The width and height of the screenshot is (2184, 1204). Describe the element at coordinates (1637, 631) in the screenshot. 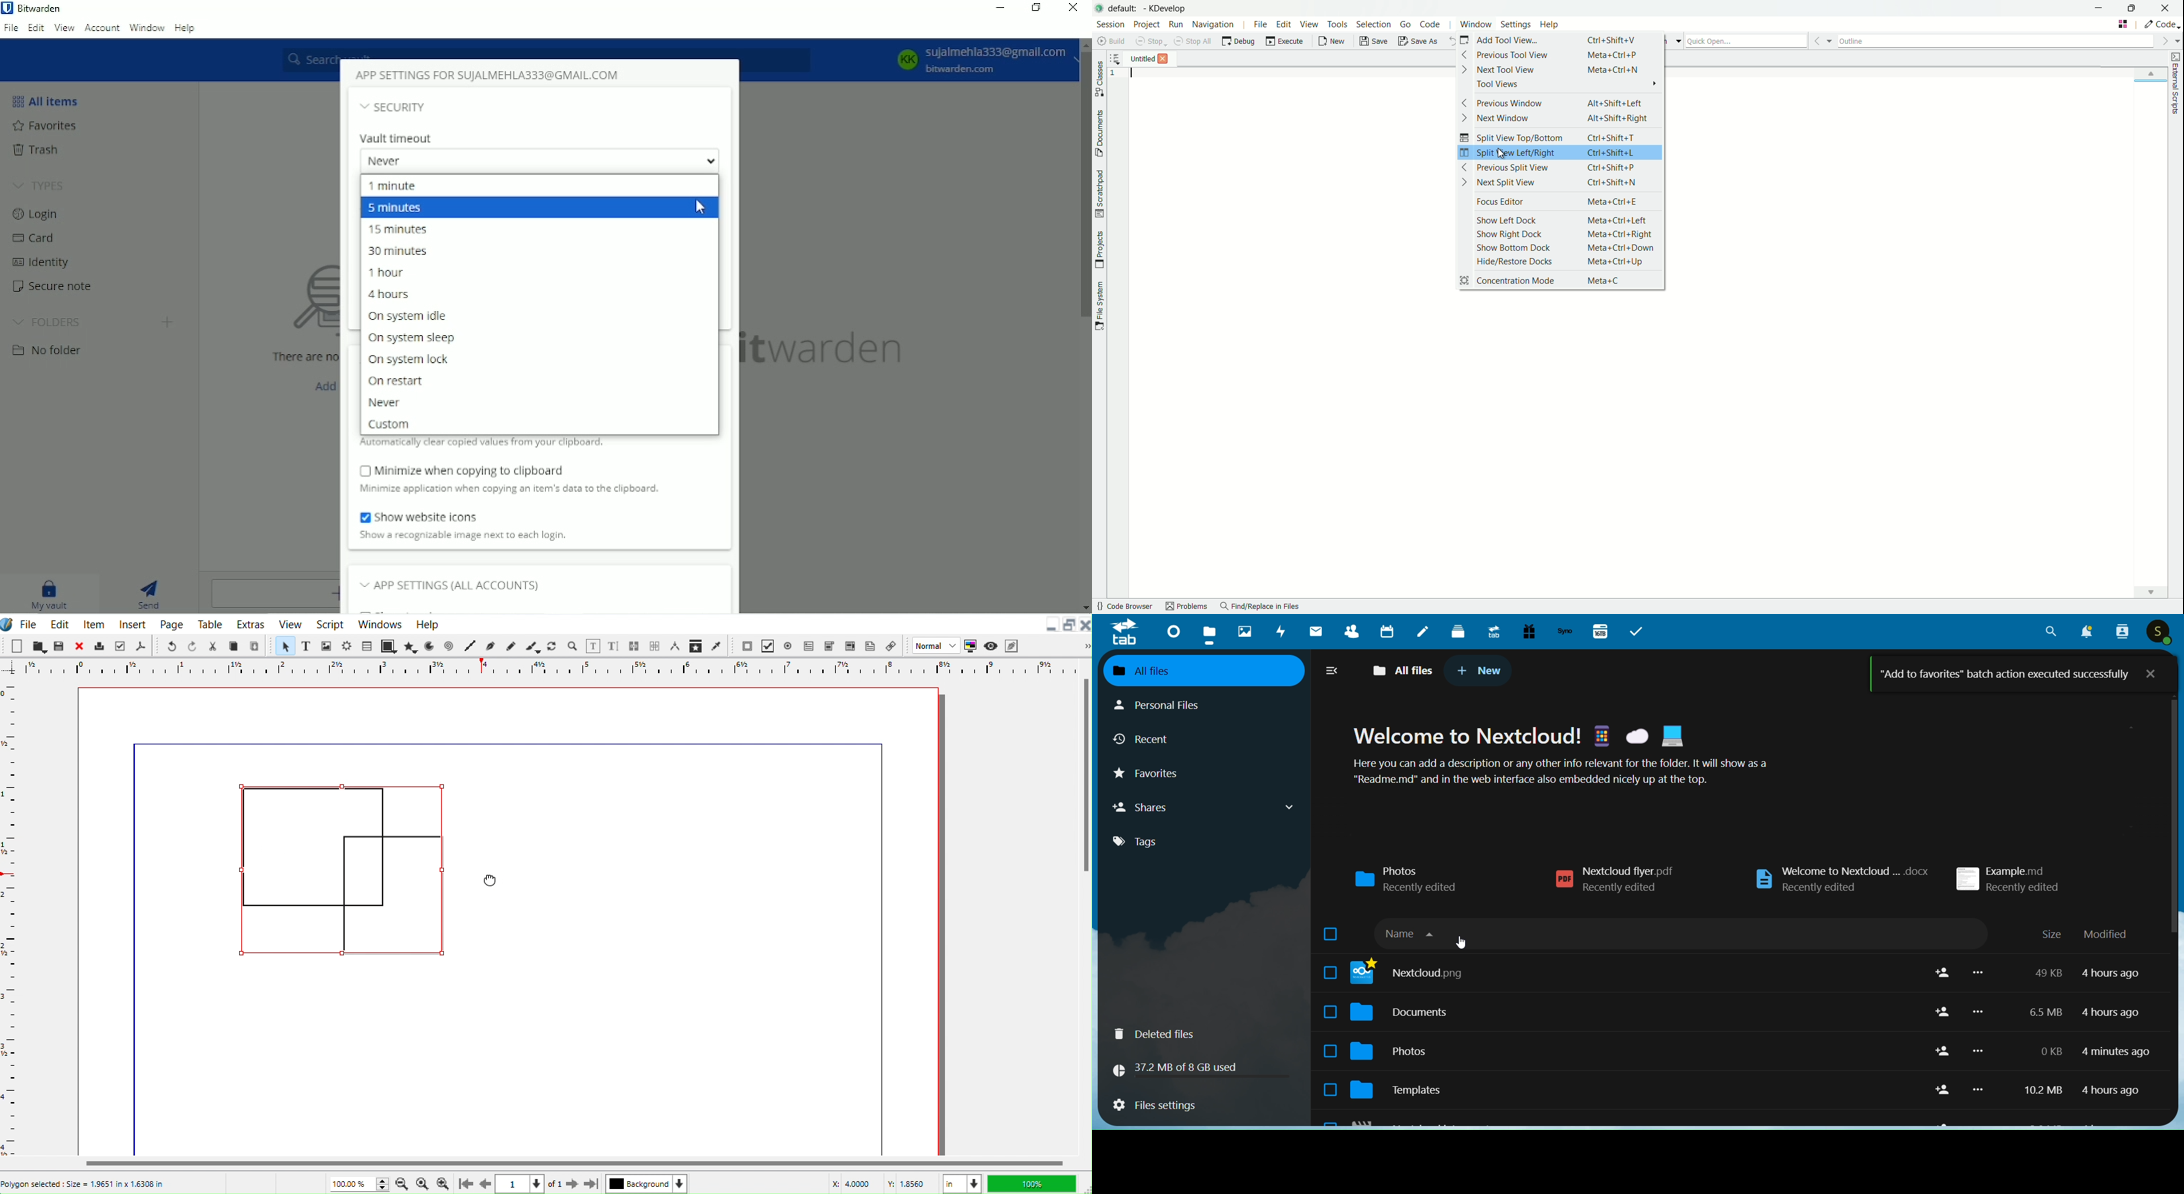

I see `task` at that location.